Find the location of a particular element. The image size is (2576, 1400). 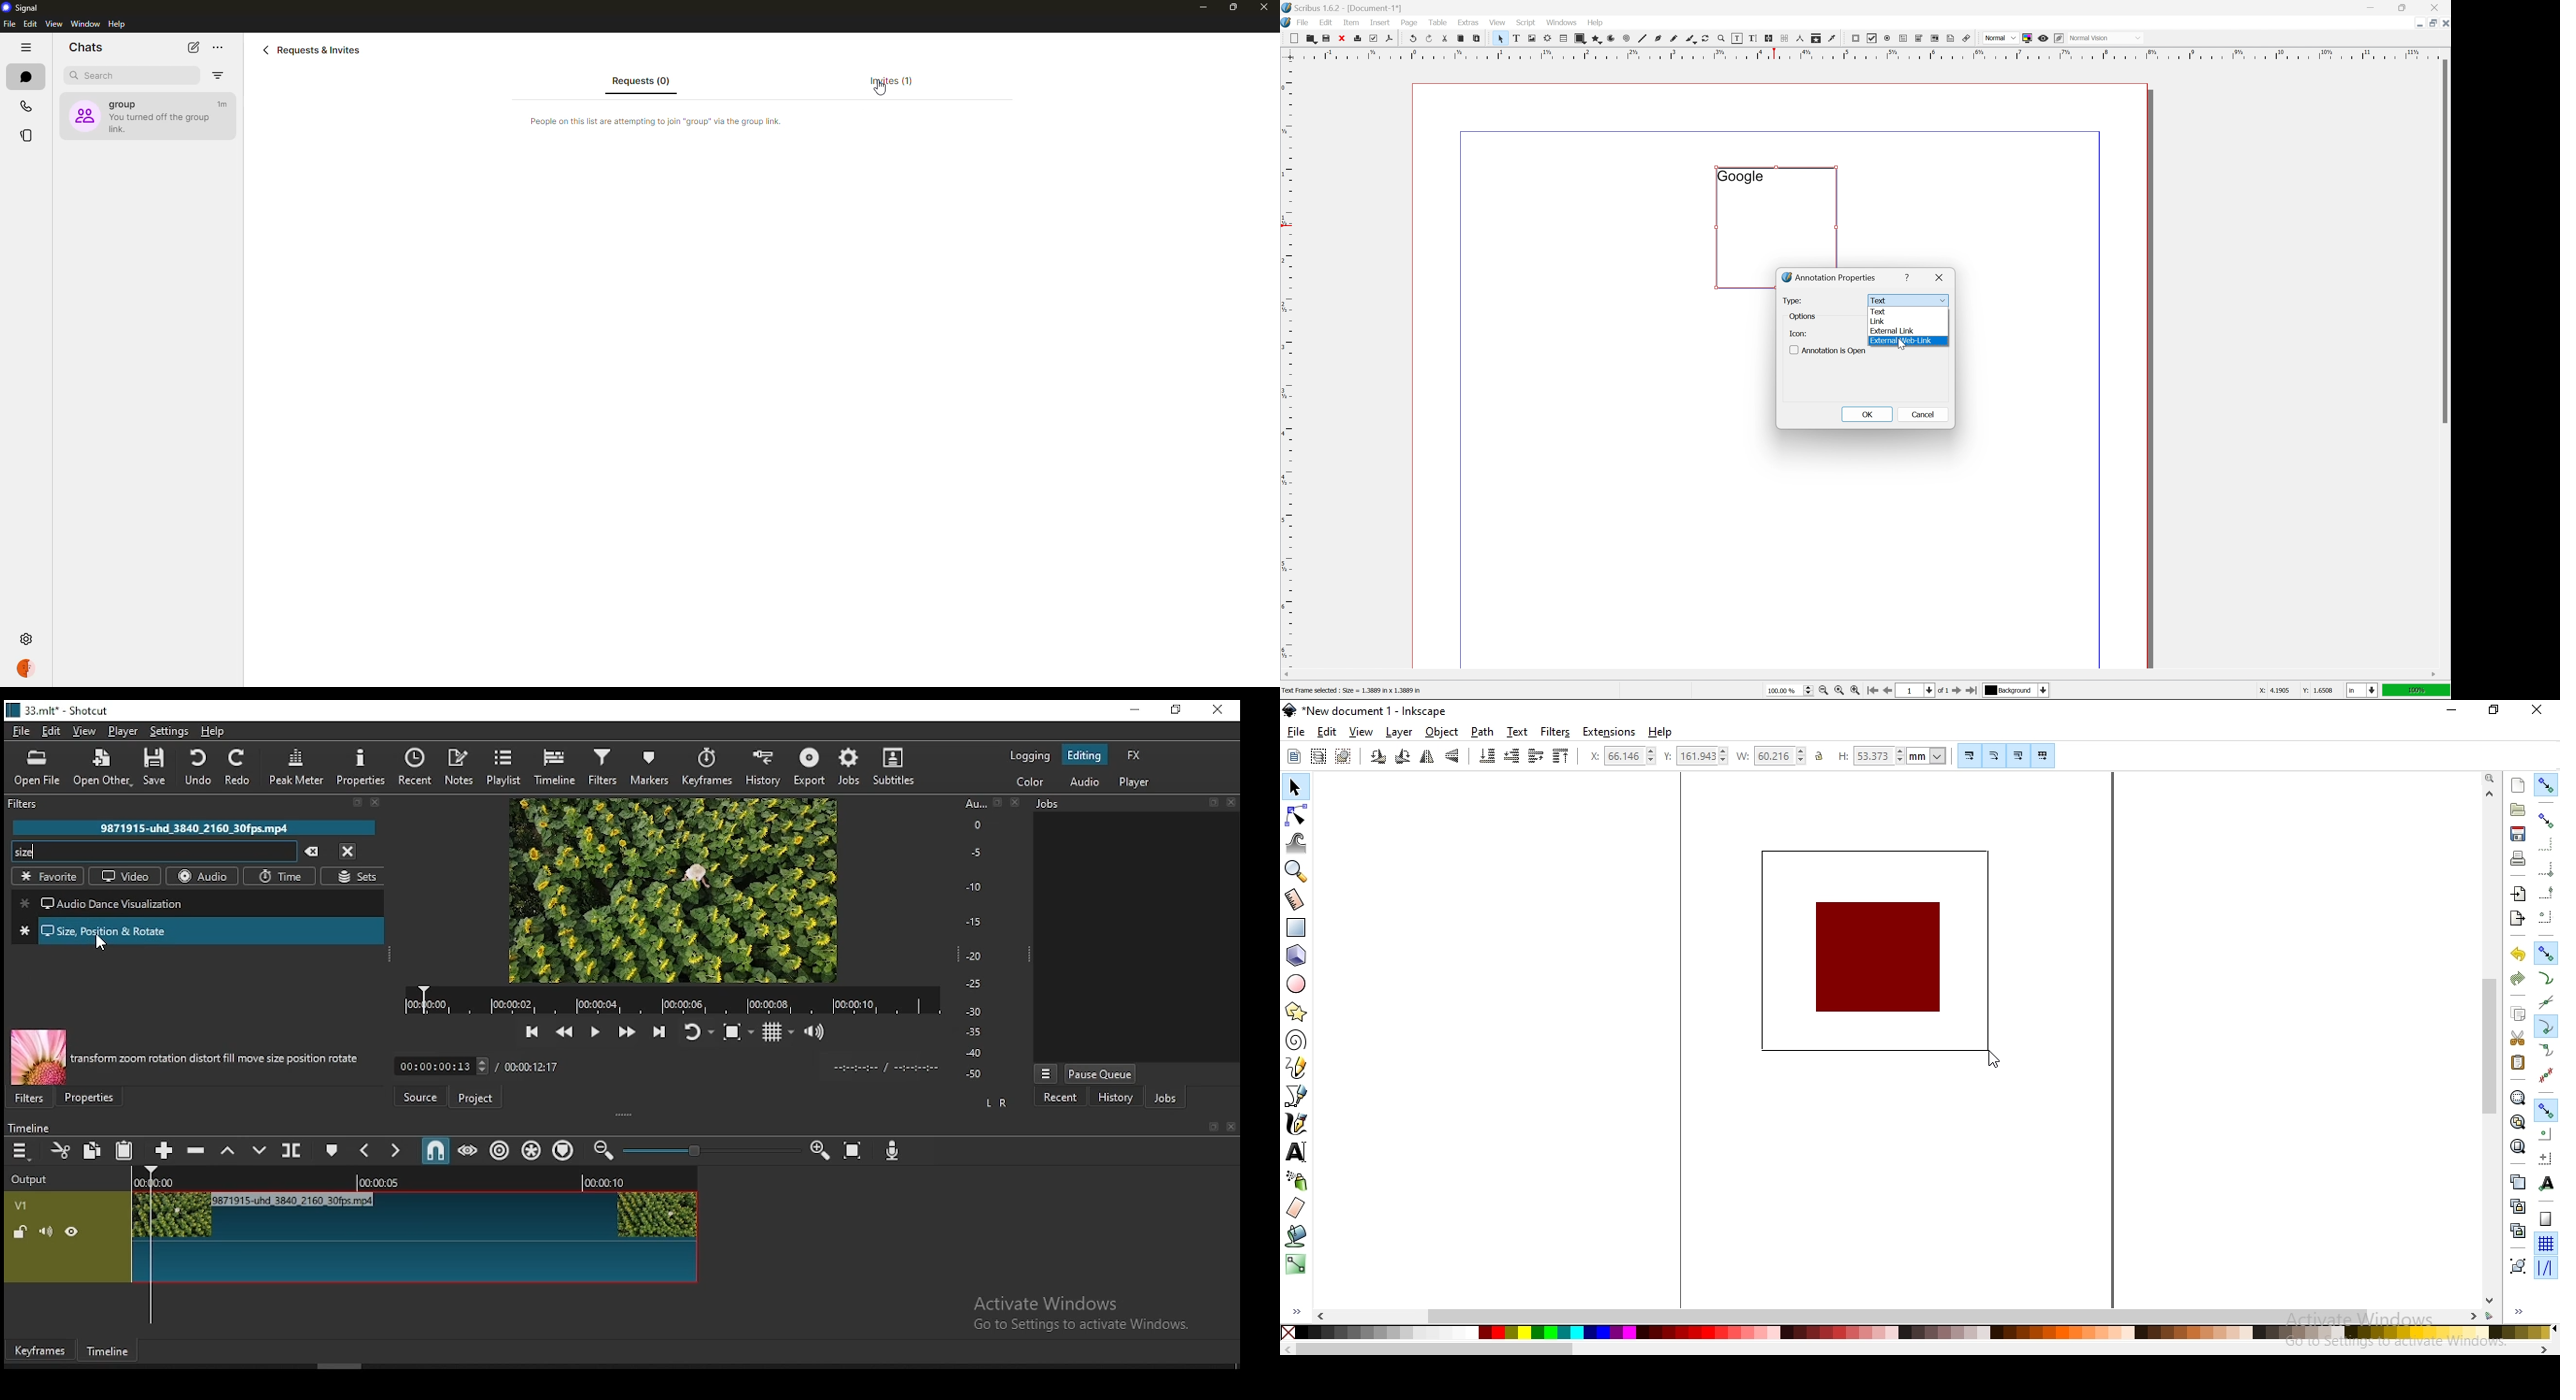

history is located at coordinates (767, 767).